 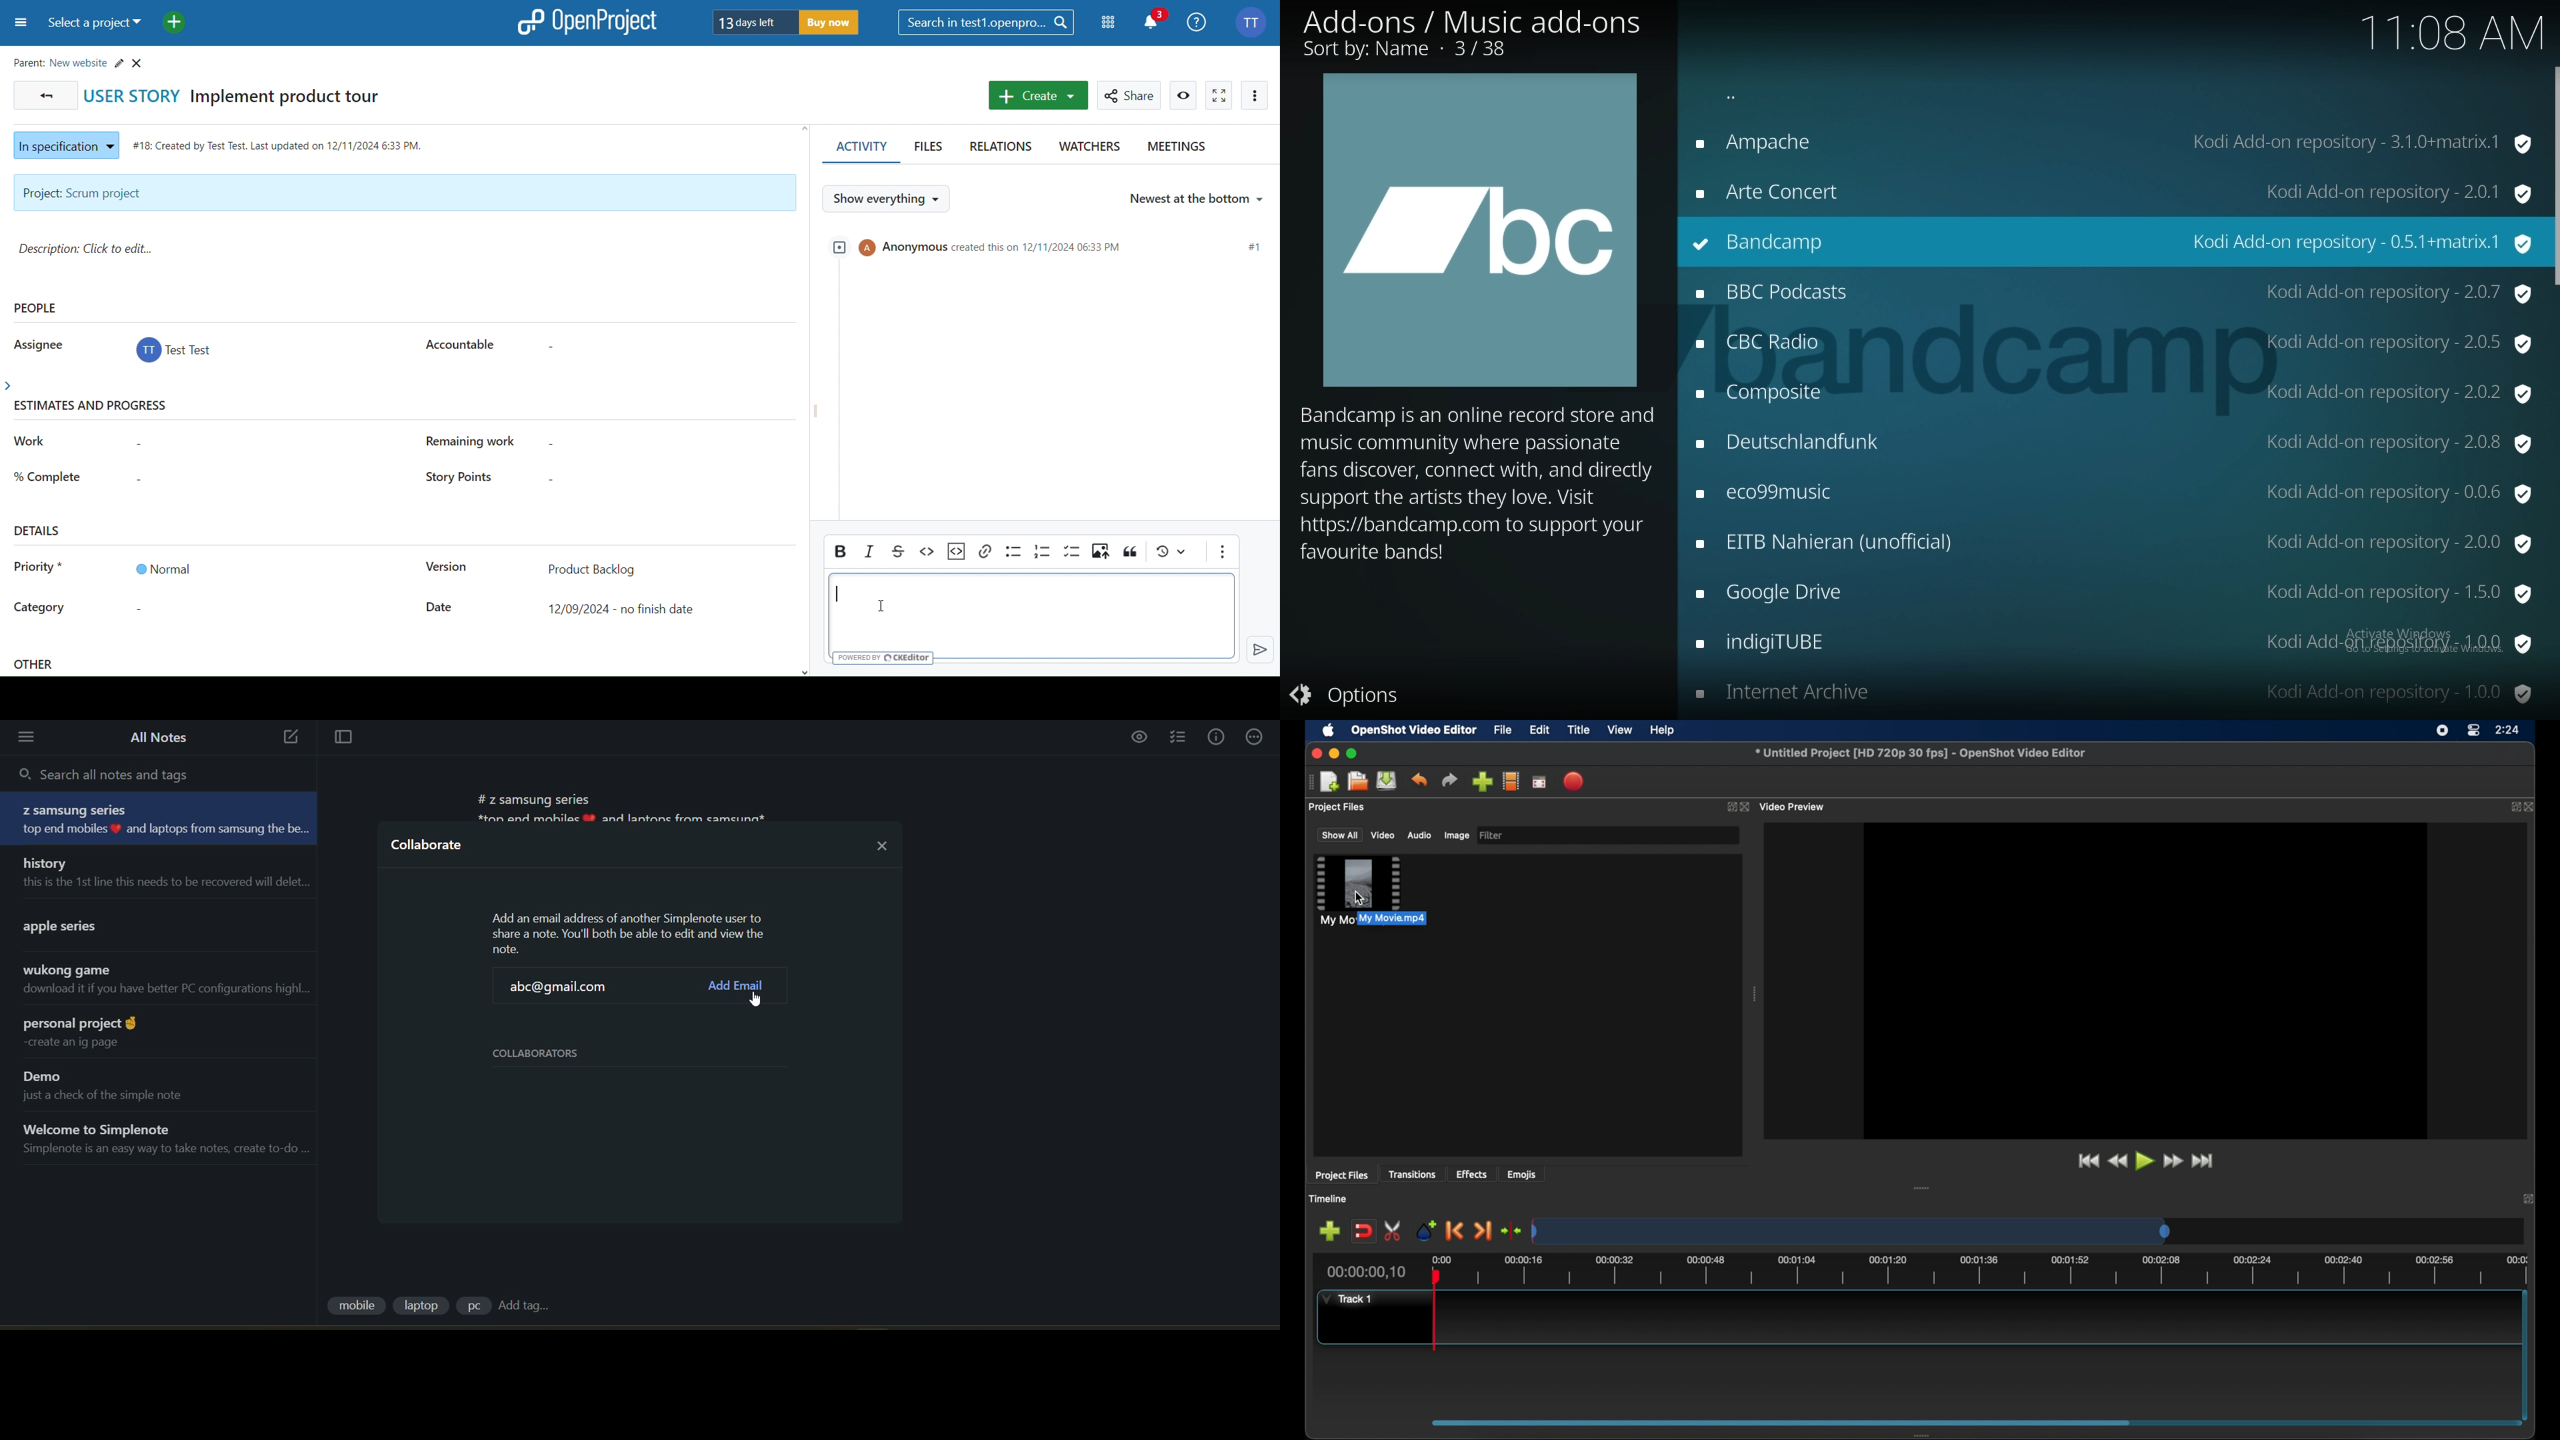 What do you see at coordinates (2113, 541) in the screenshot?
I see `add on` at bounding box center [2113, 541].